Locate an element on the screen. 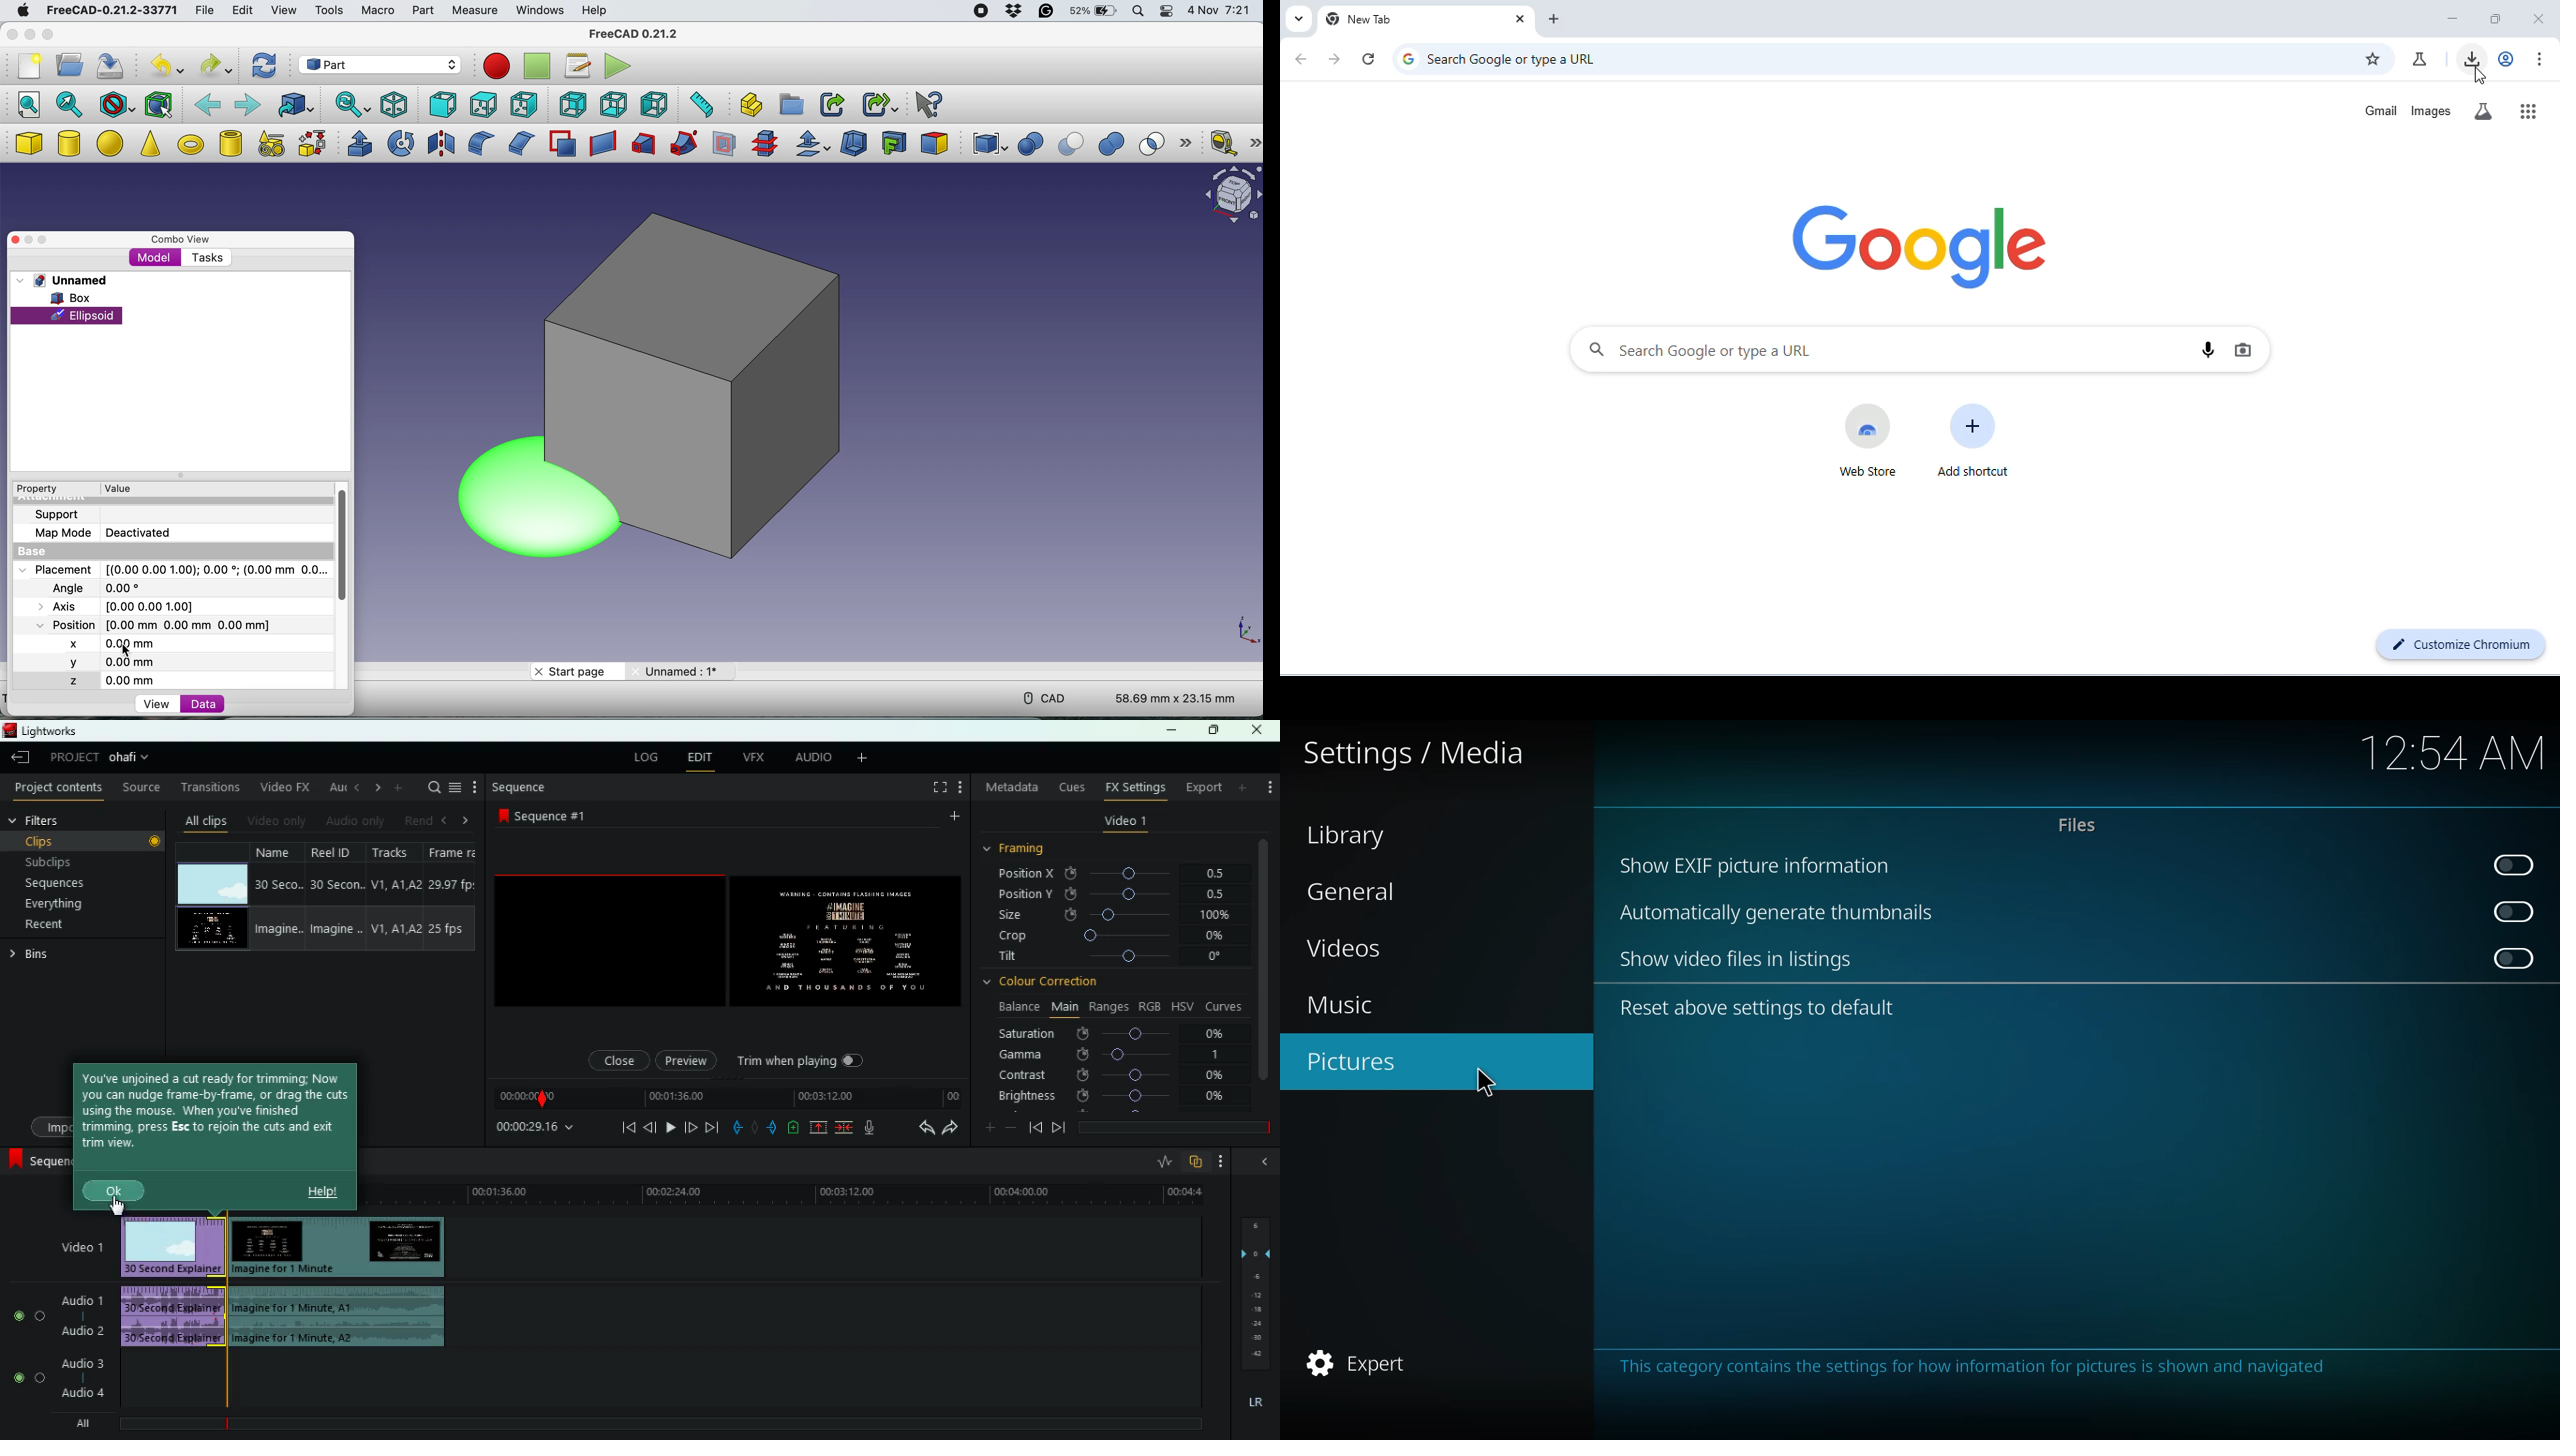 The image size is (2576, 1456). push is located at coordinates (774, 1129).